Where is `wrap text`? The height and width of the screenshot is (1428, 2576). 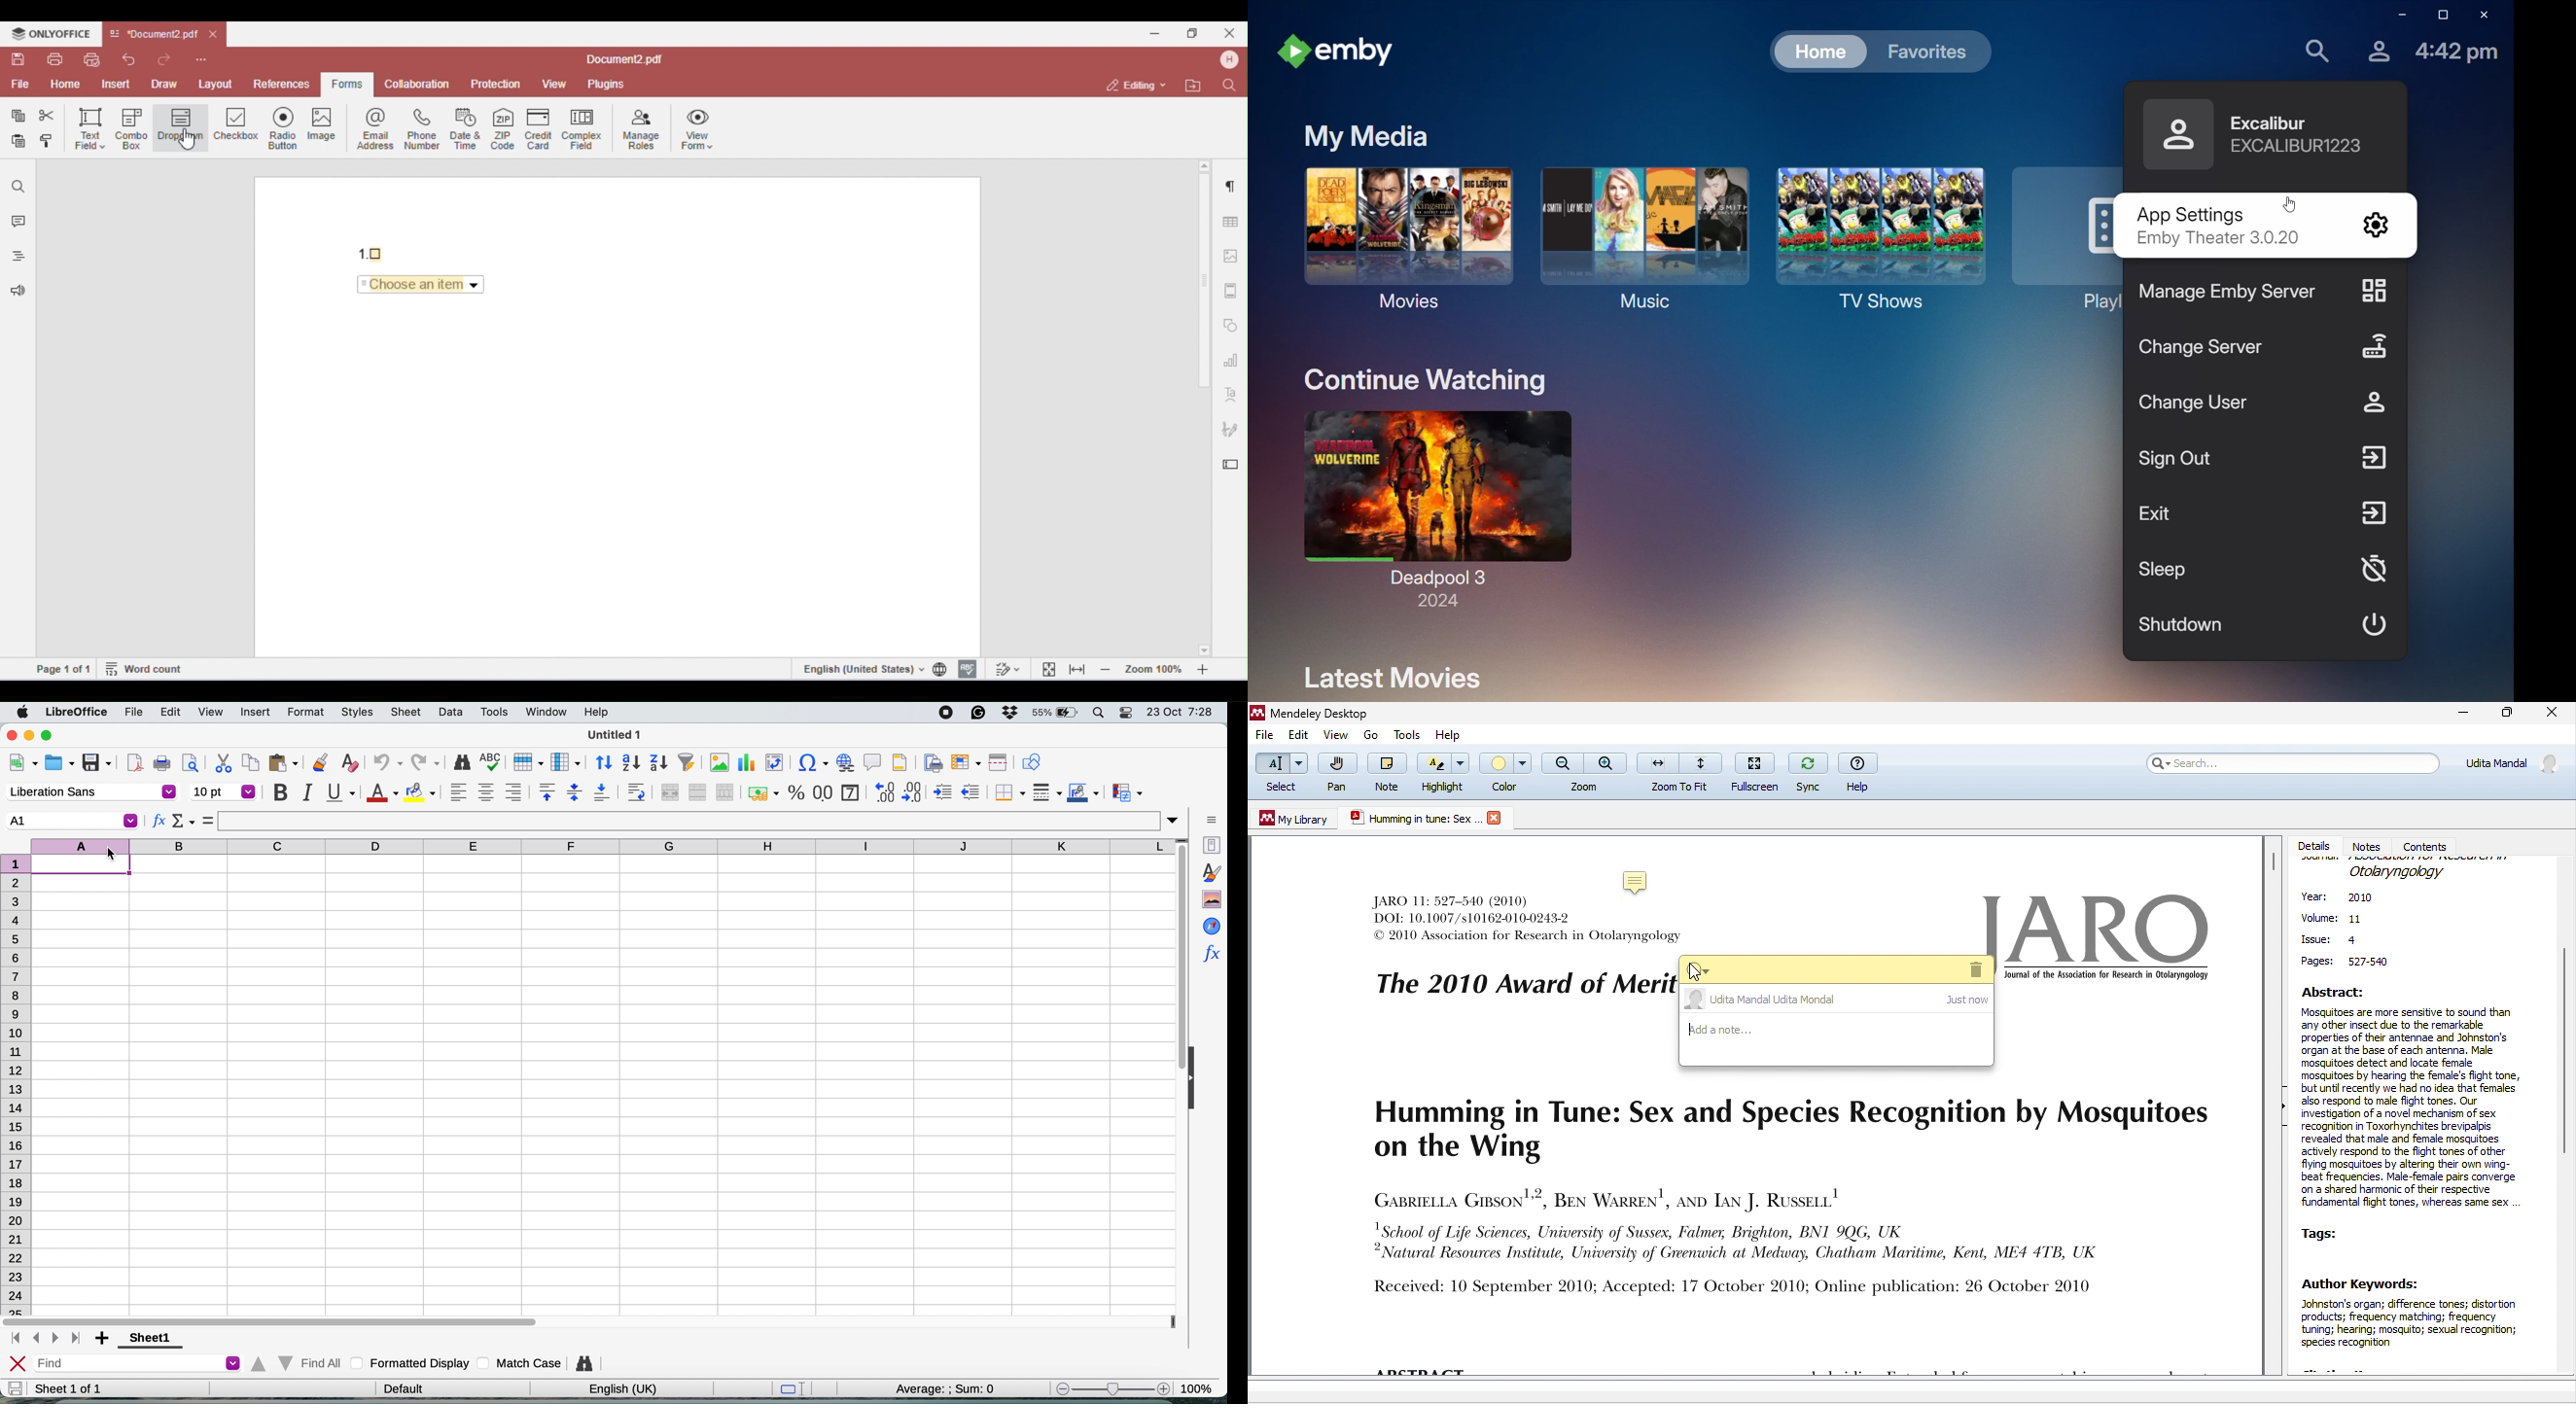 wrap text is located at coordinates (639, 792).